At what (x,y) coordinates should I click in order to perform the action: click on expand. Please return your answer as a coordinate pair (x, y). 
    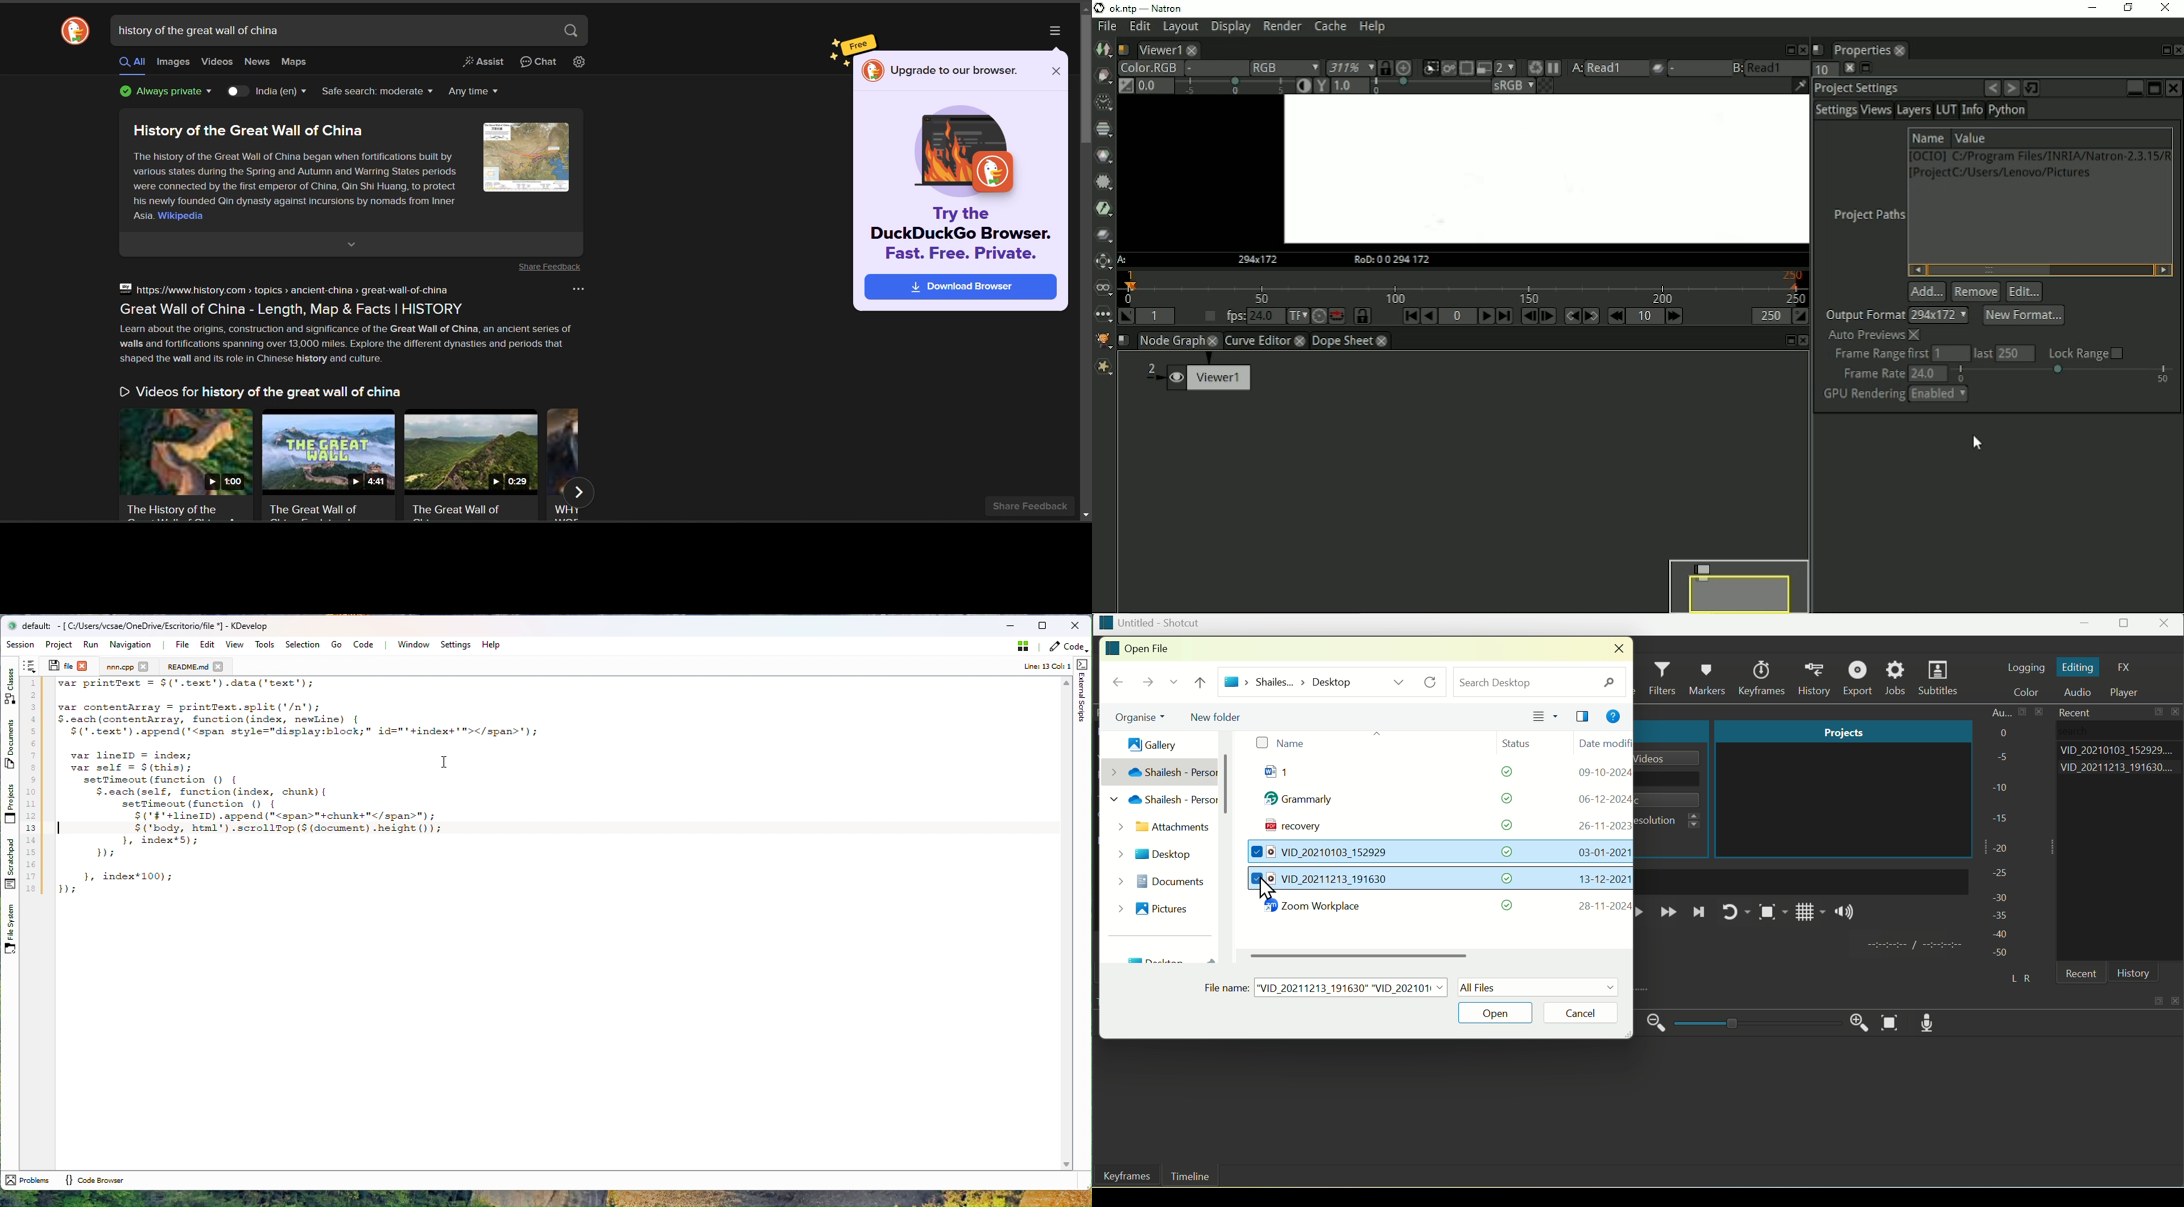
    Looking at the image, I should click on (352, 247).